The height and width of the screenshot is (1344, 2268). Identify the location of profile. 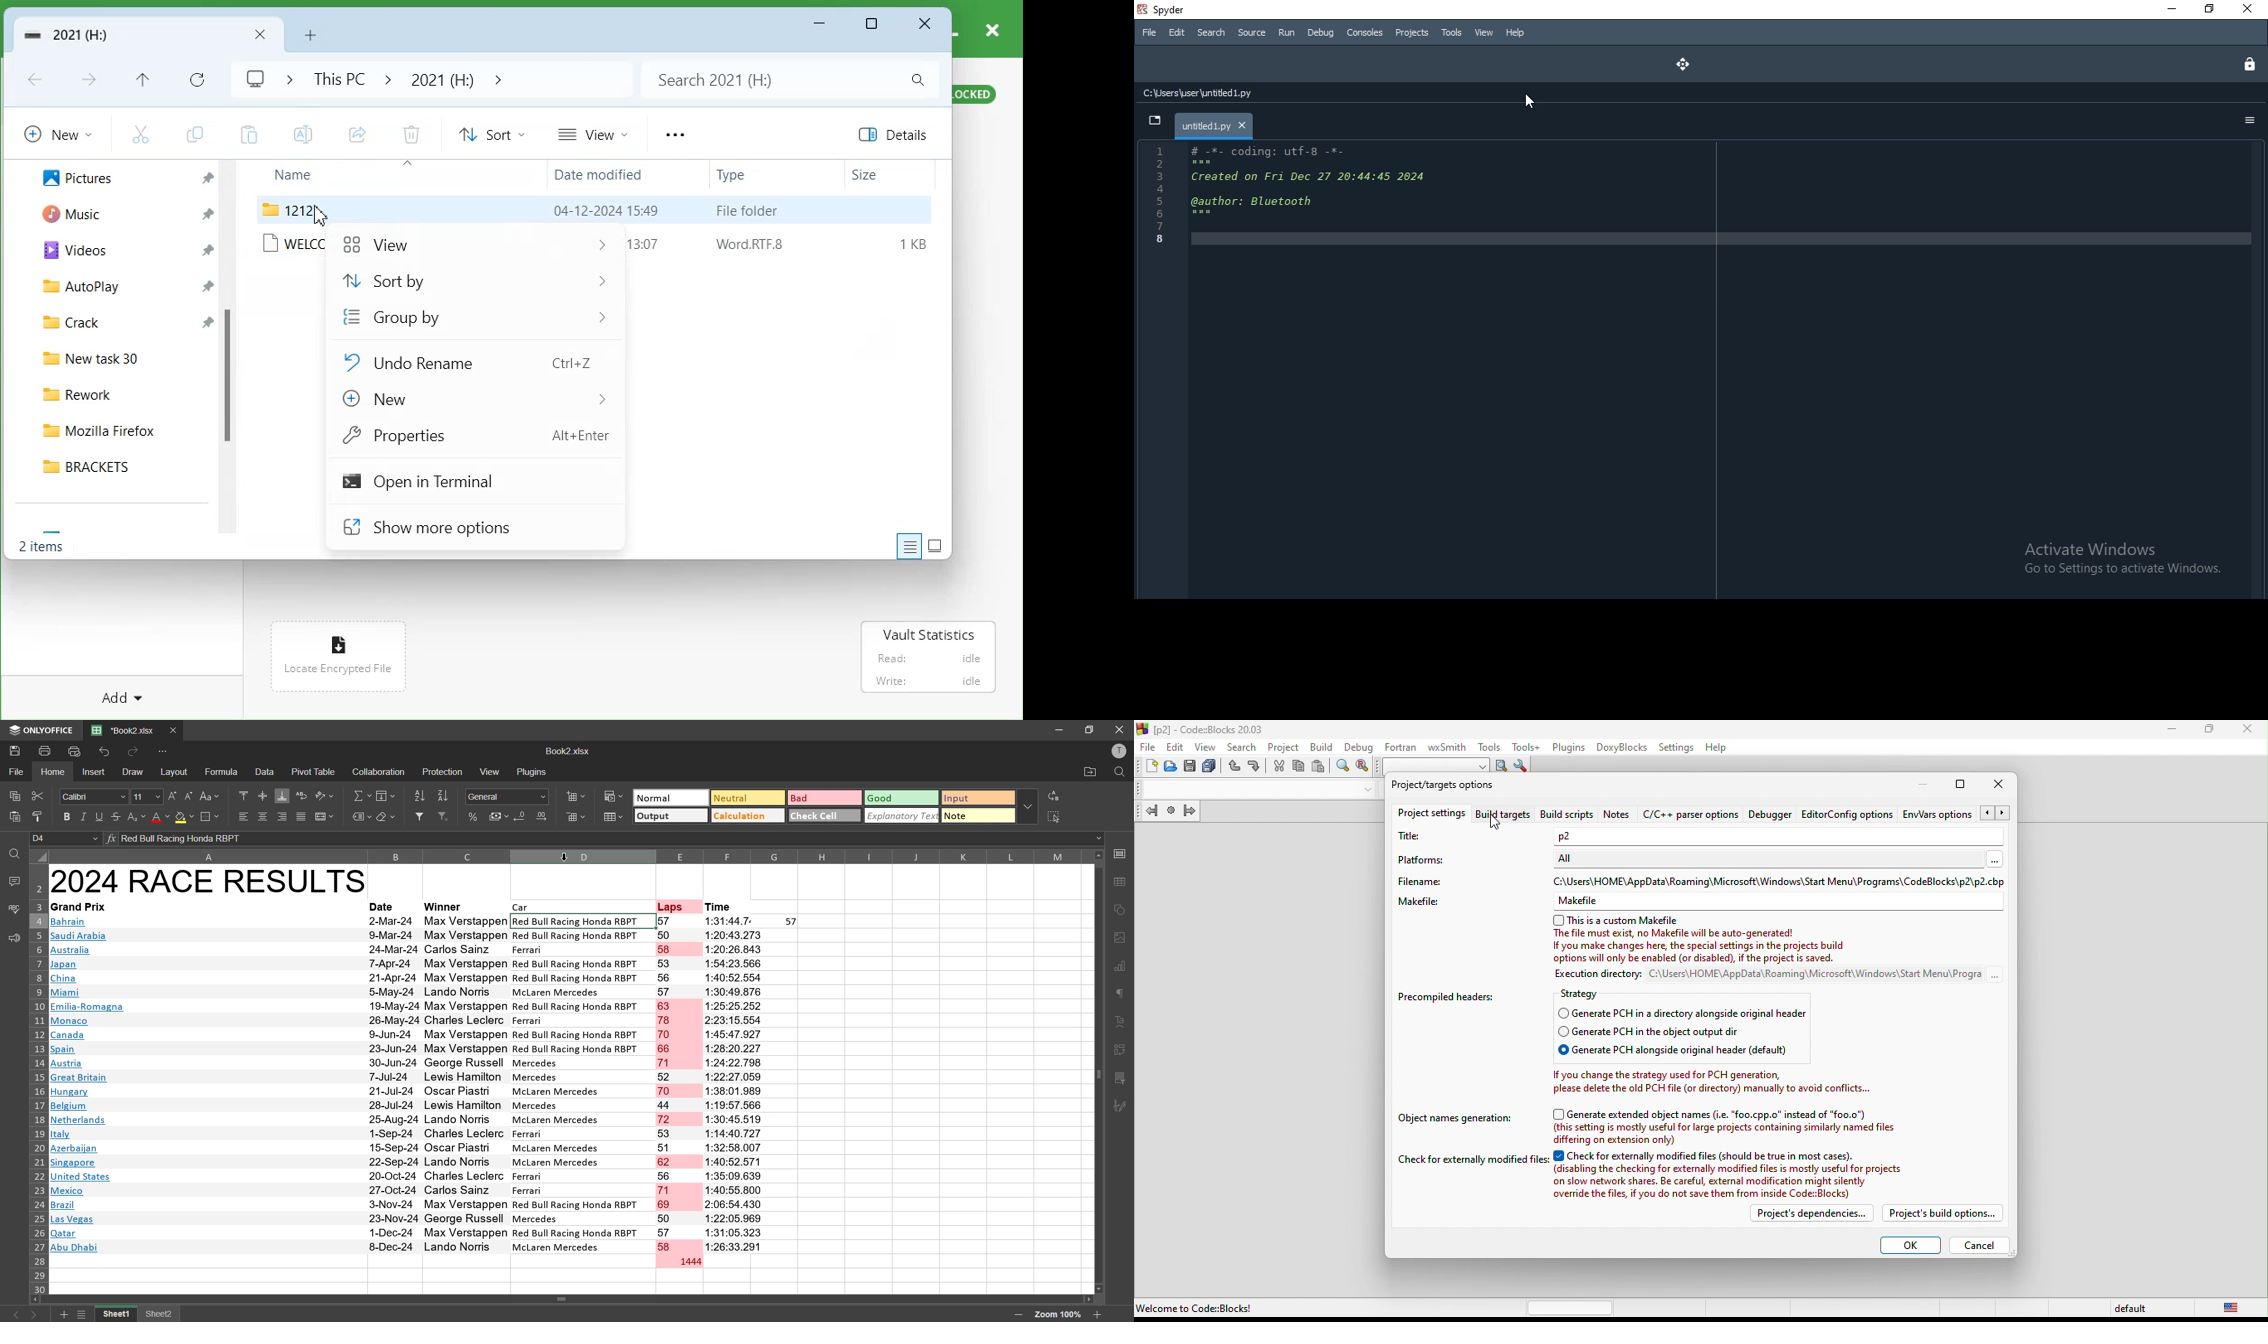
(1116, 751).